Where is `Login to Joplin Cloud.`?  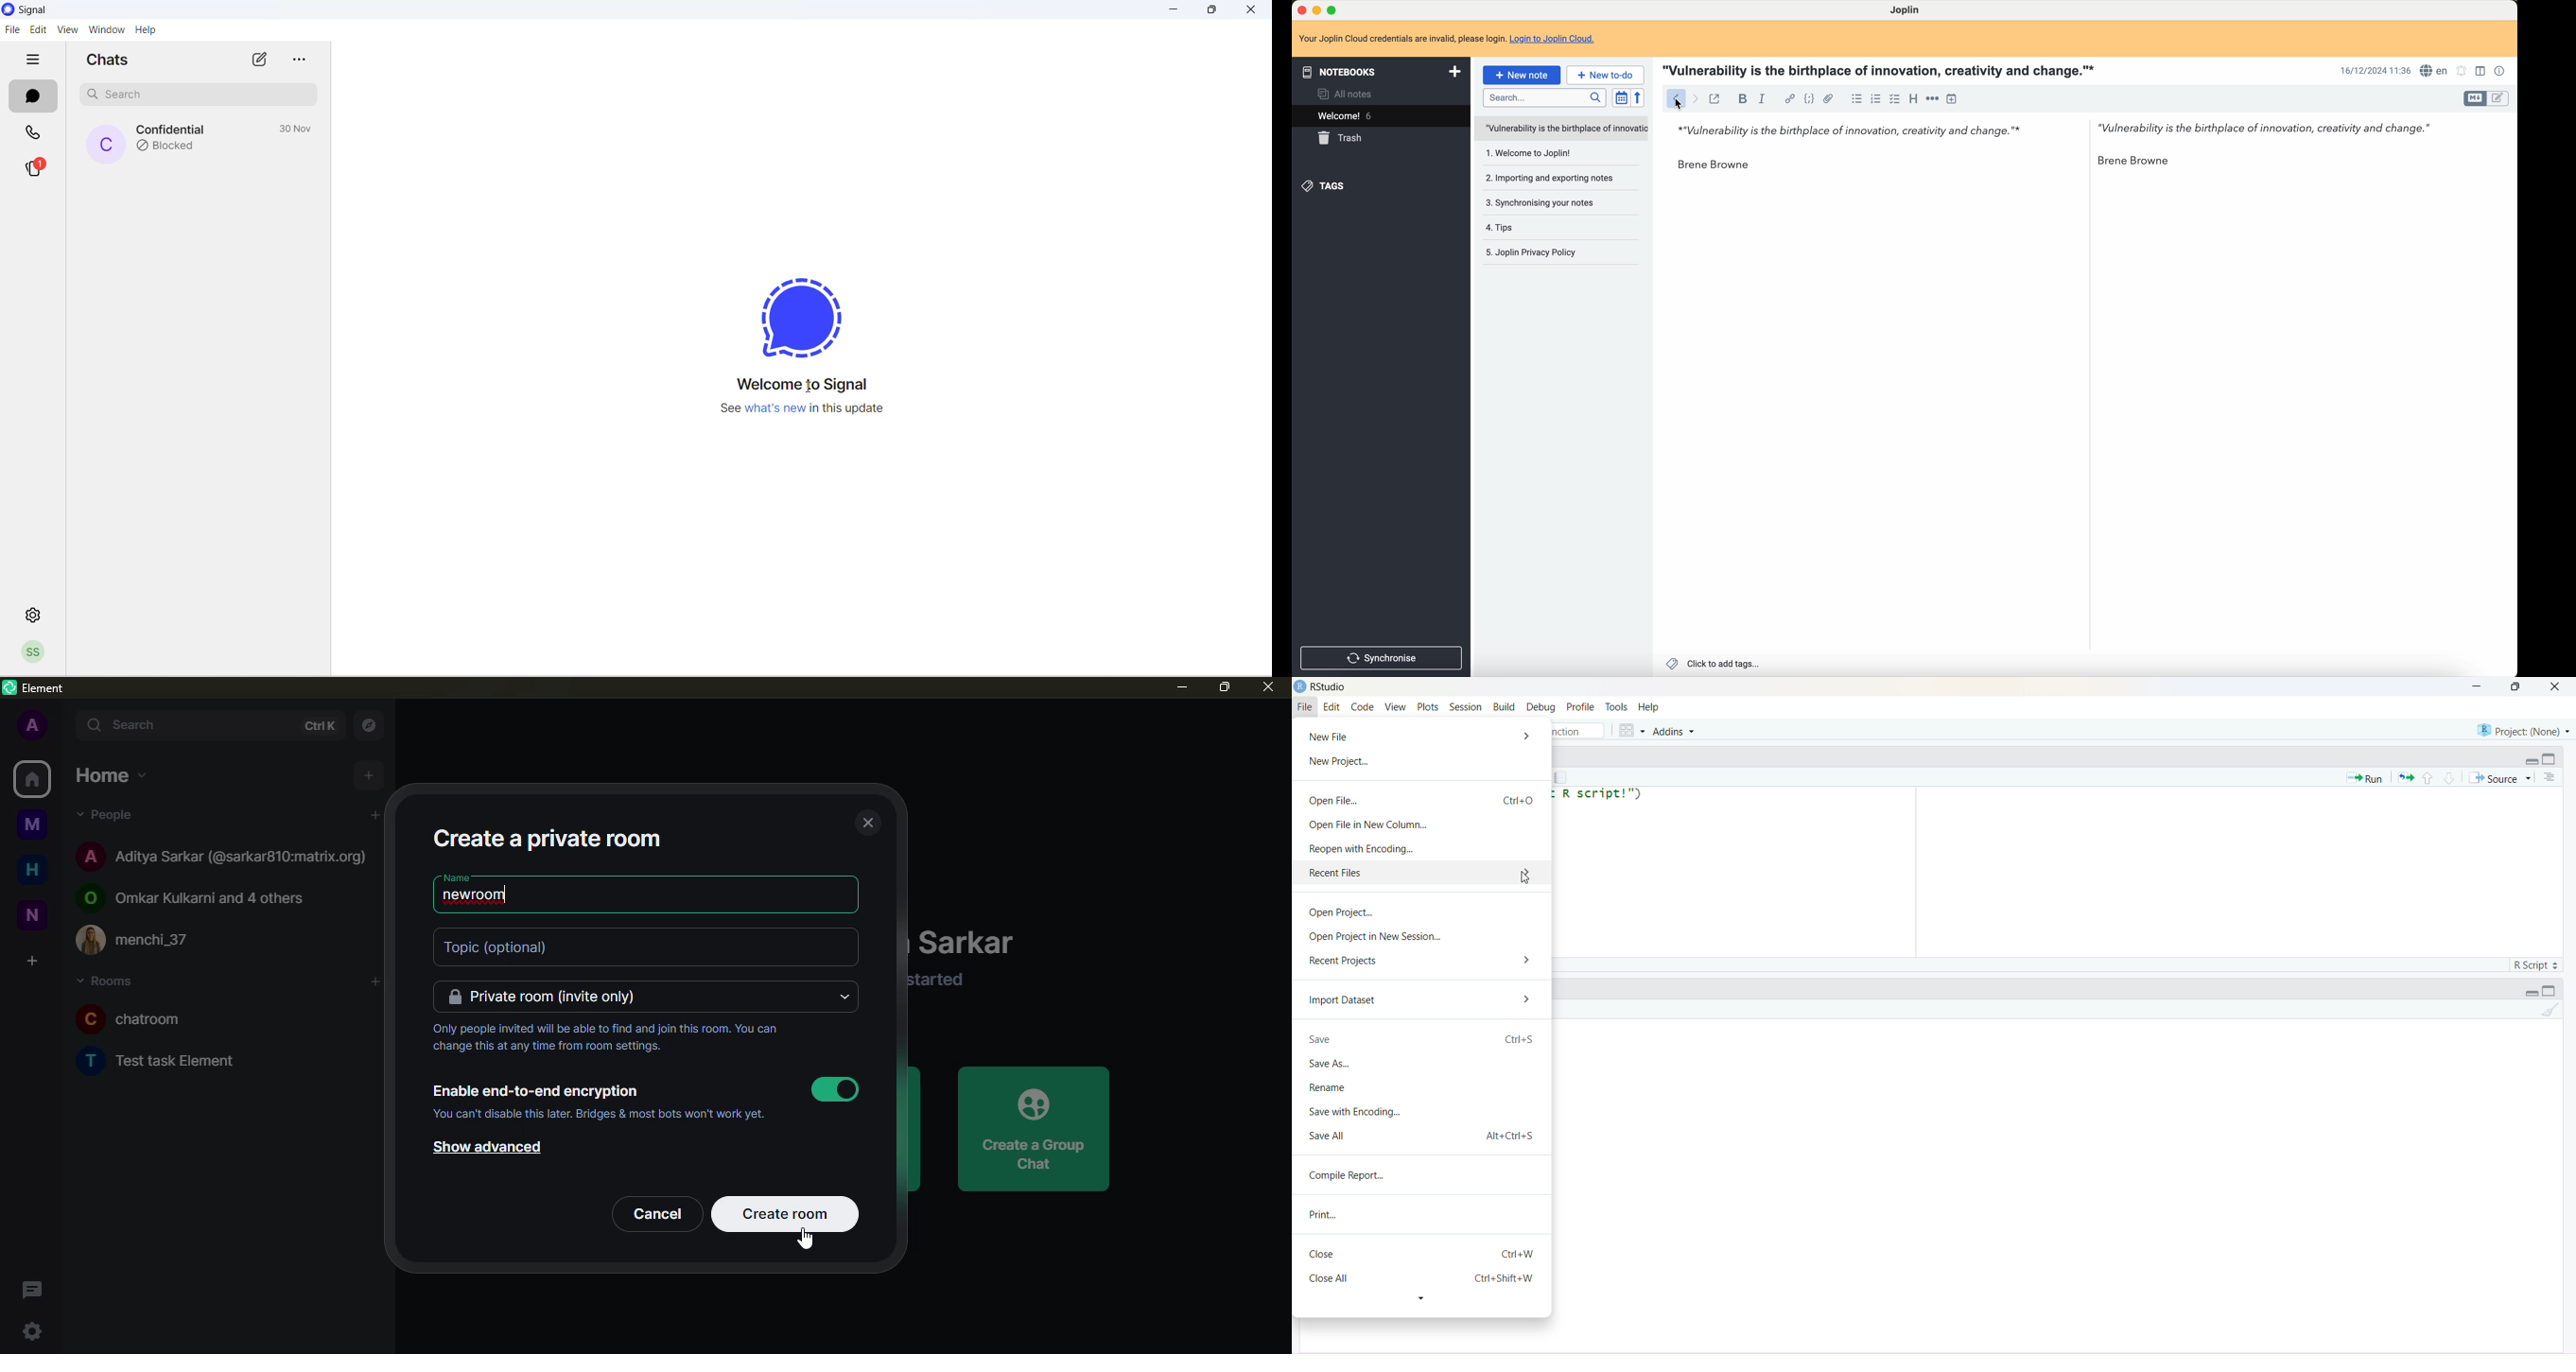 Login to Joplin Cloud. is located at coordinates (1557, 37).